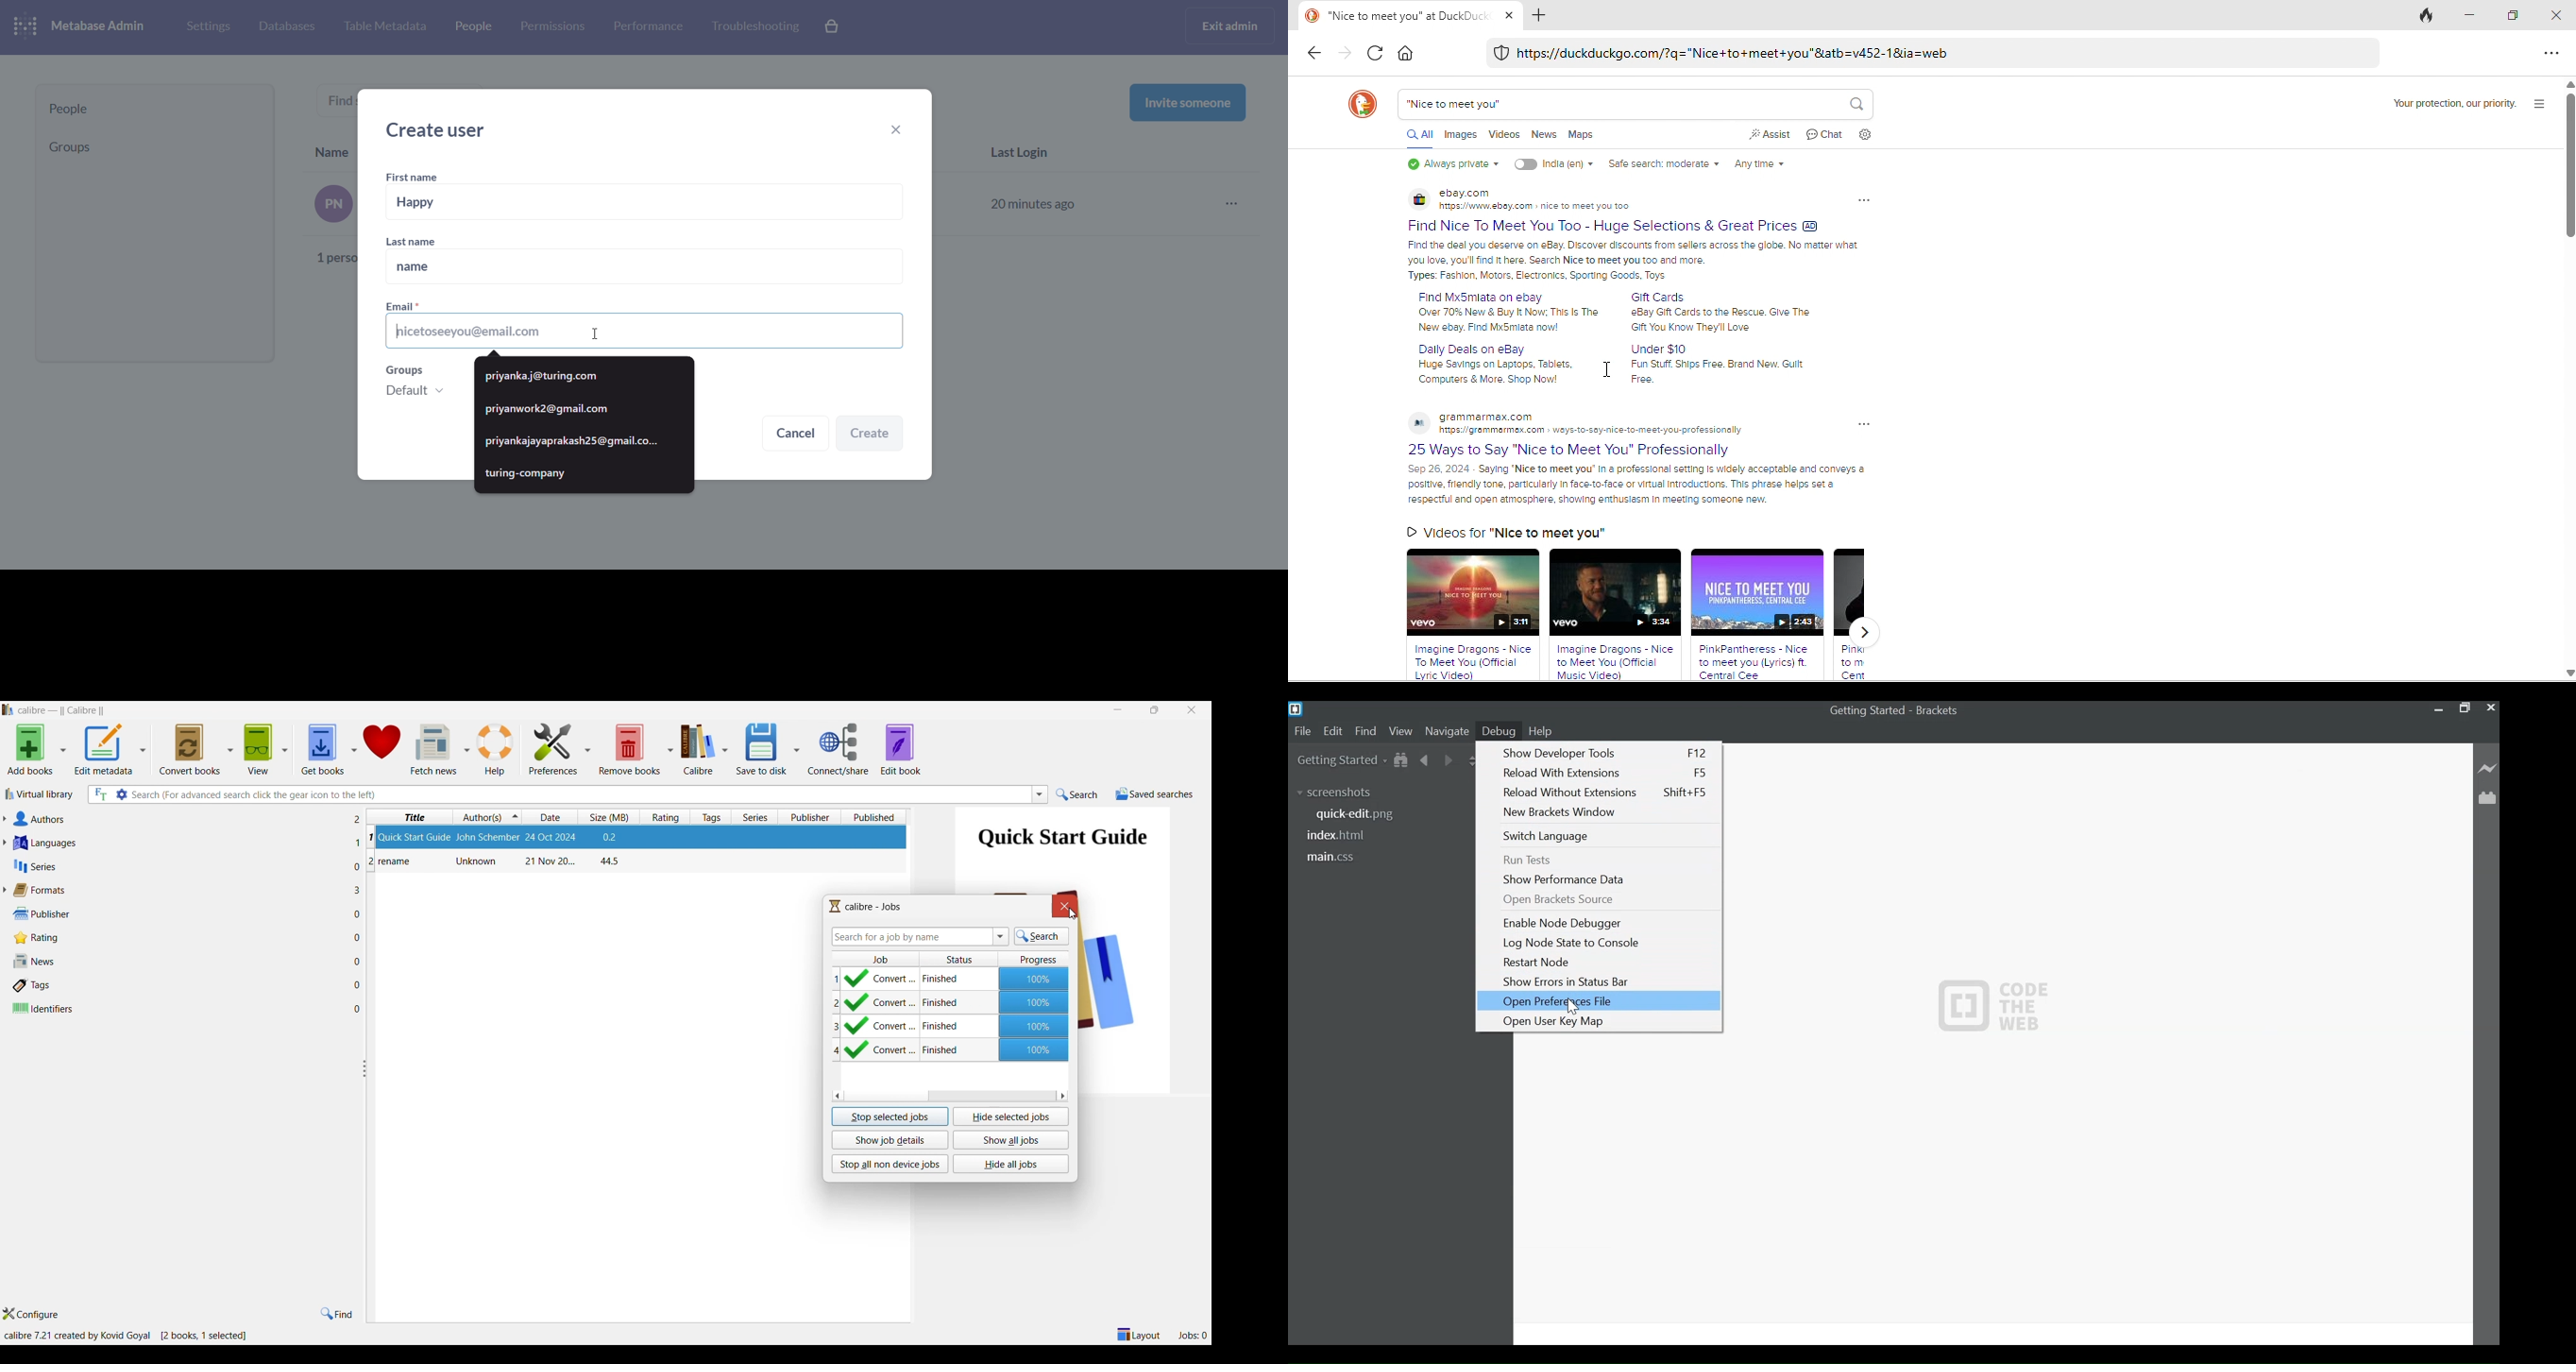 Image resolution: width=2576 pixels, height=1372 pixels. What do you see at coordinates (284, 28) in the screenshot?
I see `database` at bounding box center [284, 28].